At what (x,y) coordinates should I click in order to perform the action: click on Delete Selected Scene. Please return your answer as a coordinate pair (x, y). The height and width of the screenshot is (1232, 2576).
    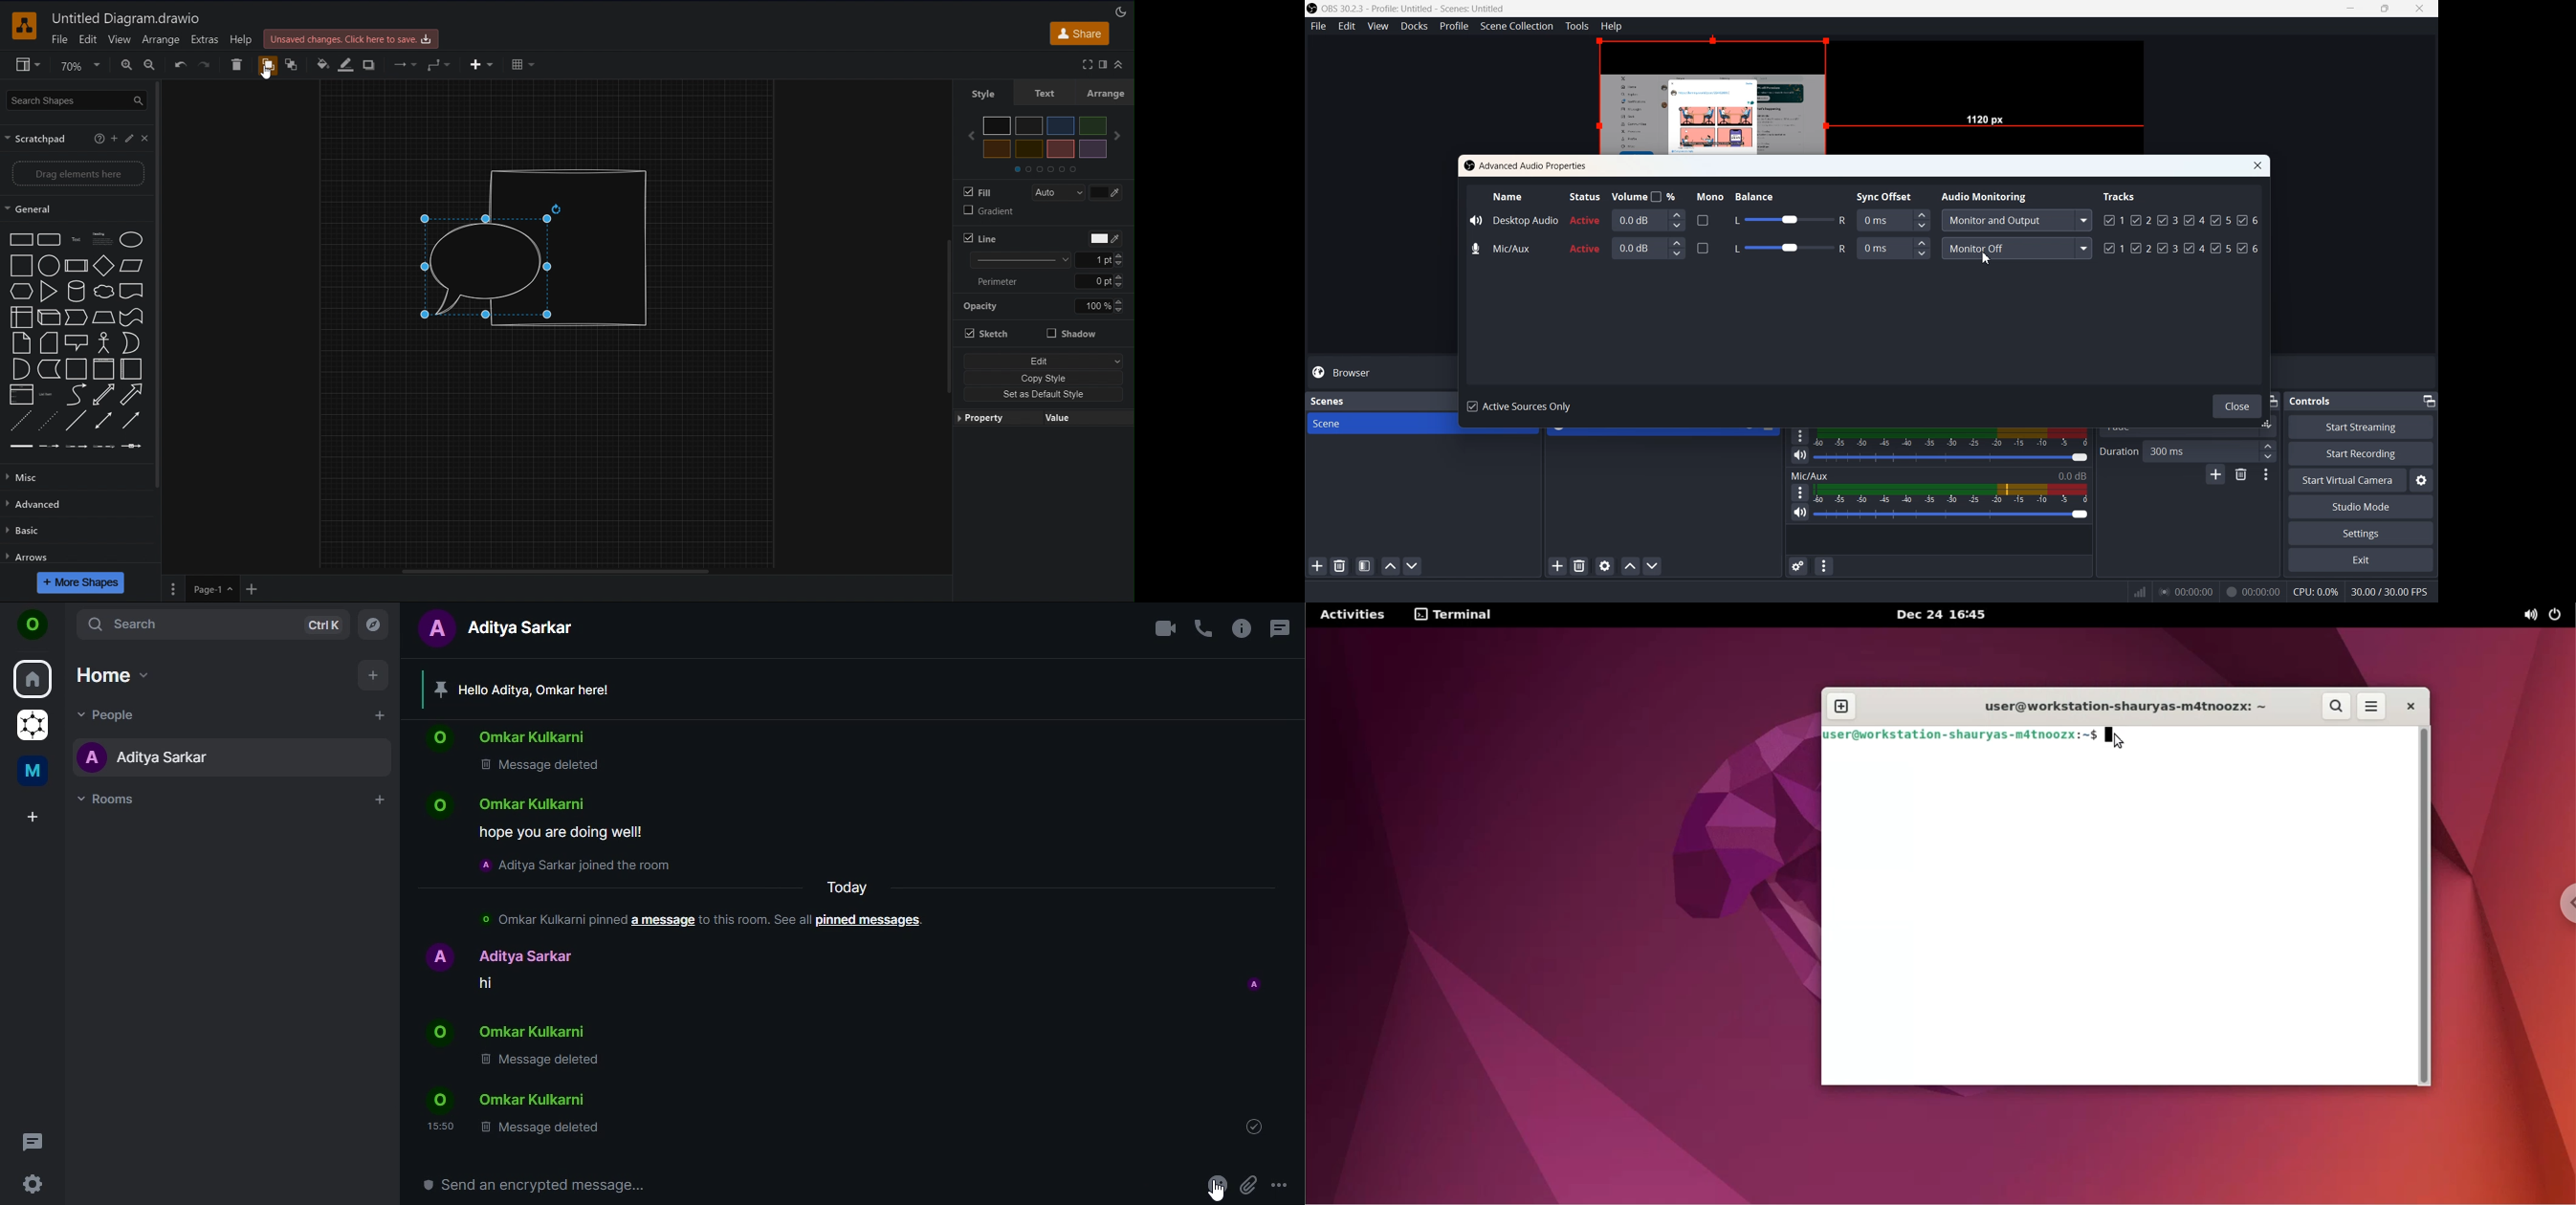
    Looking at the image, I should click on (1339, 566).